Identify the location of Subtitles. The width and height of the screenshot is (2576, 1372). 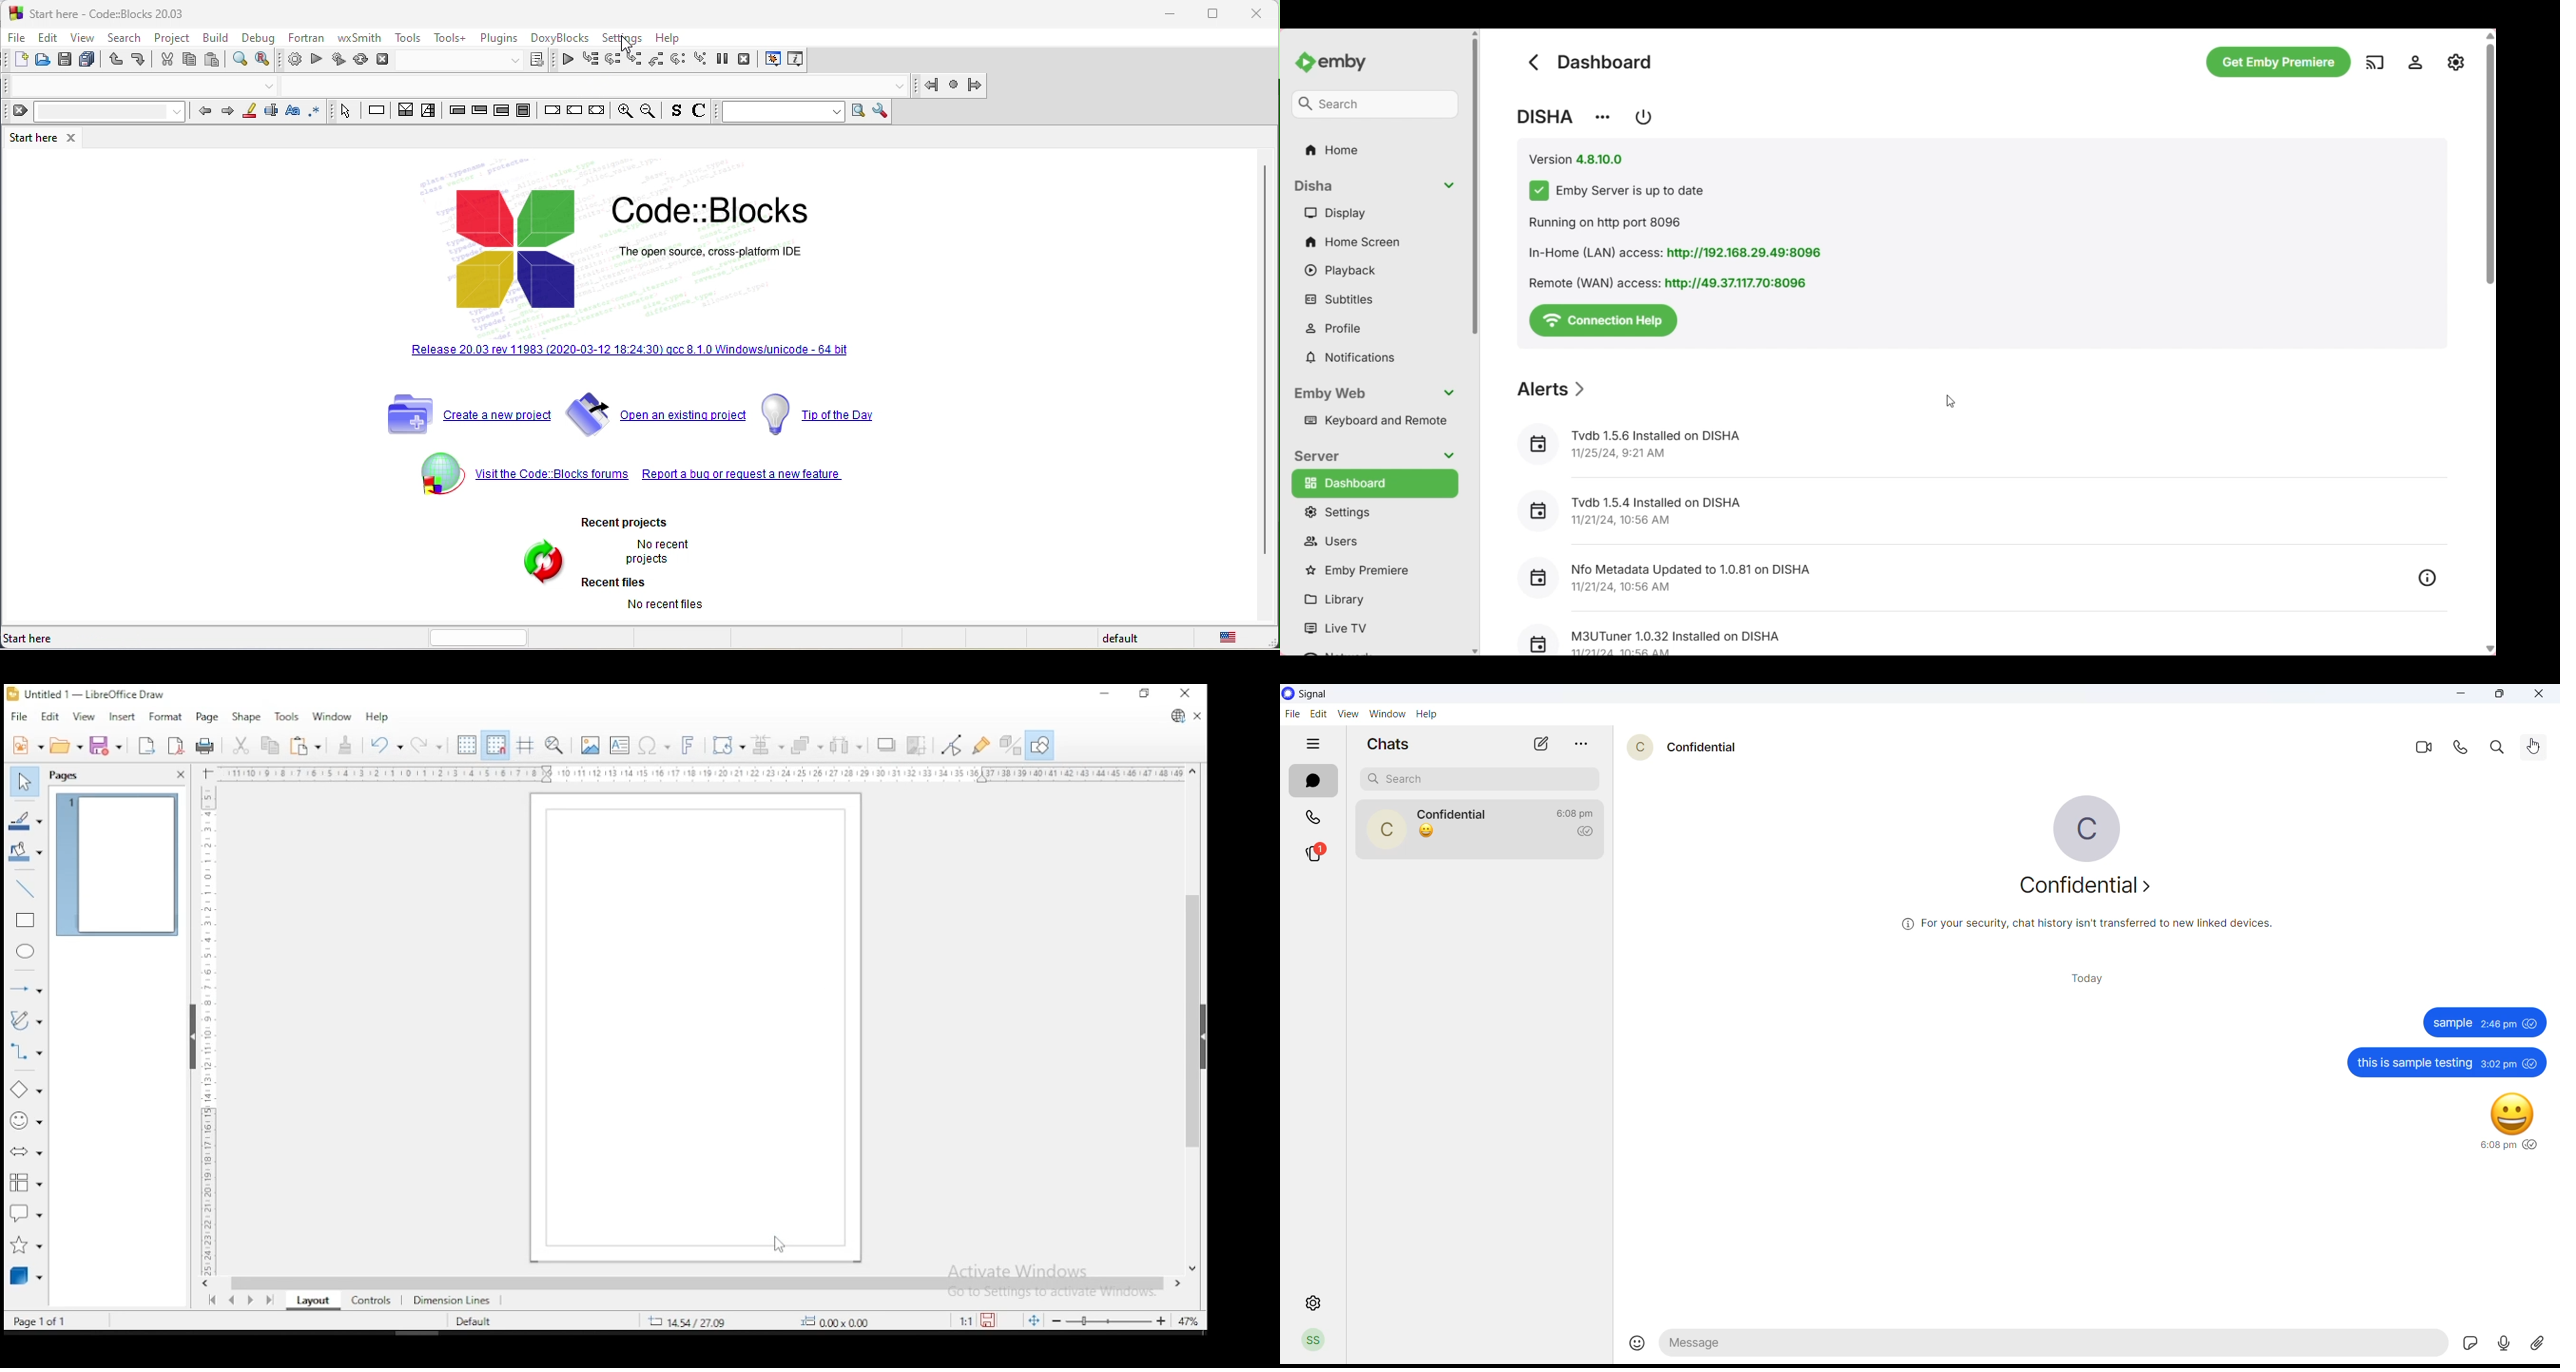
(1374, 298).